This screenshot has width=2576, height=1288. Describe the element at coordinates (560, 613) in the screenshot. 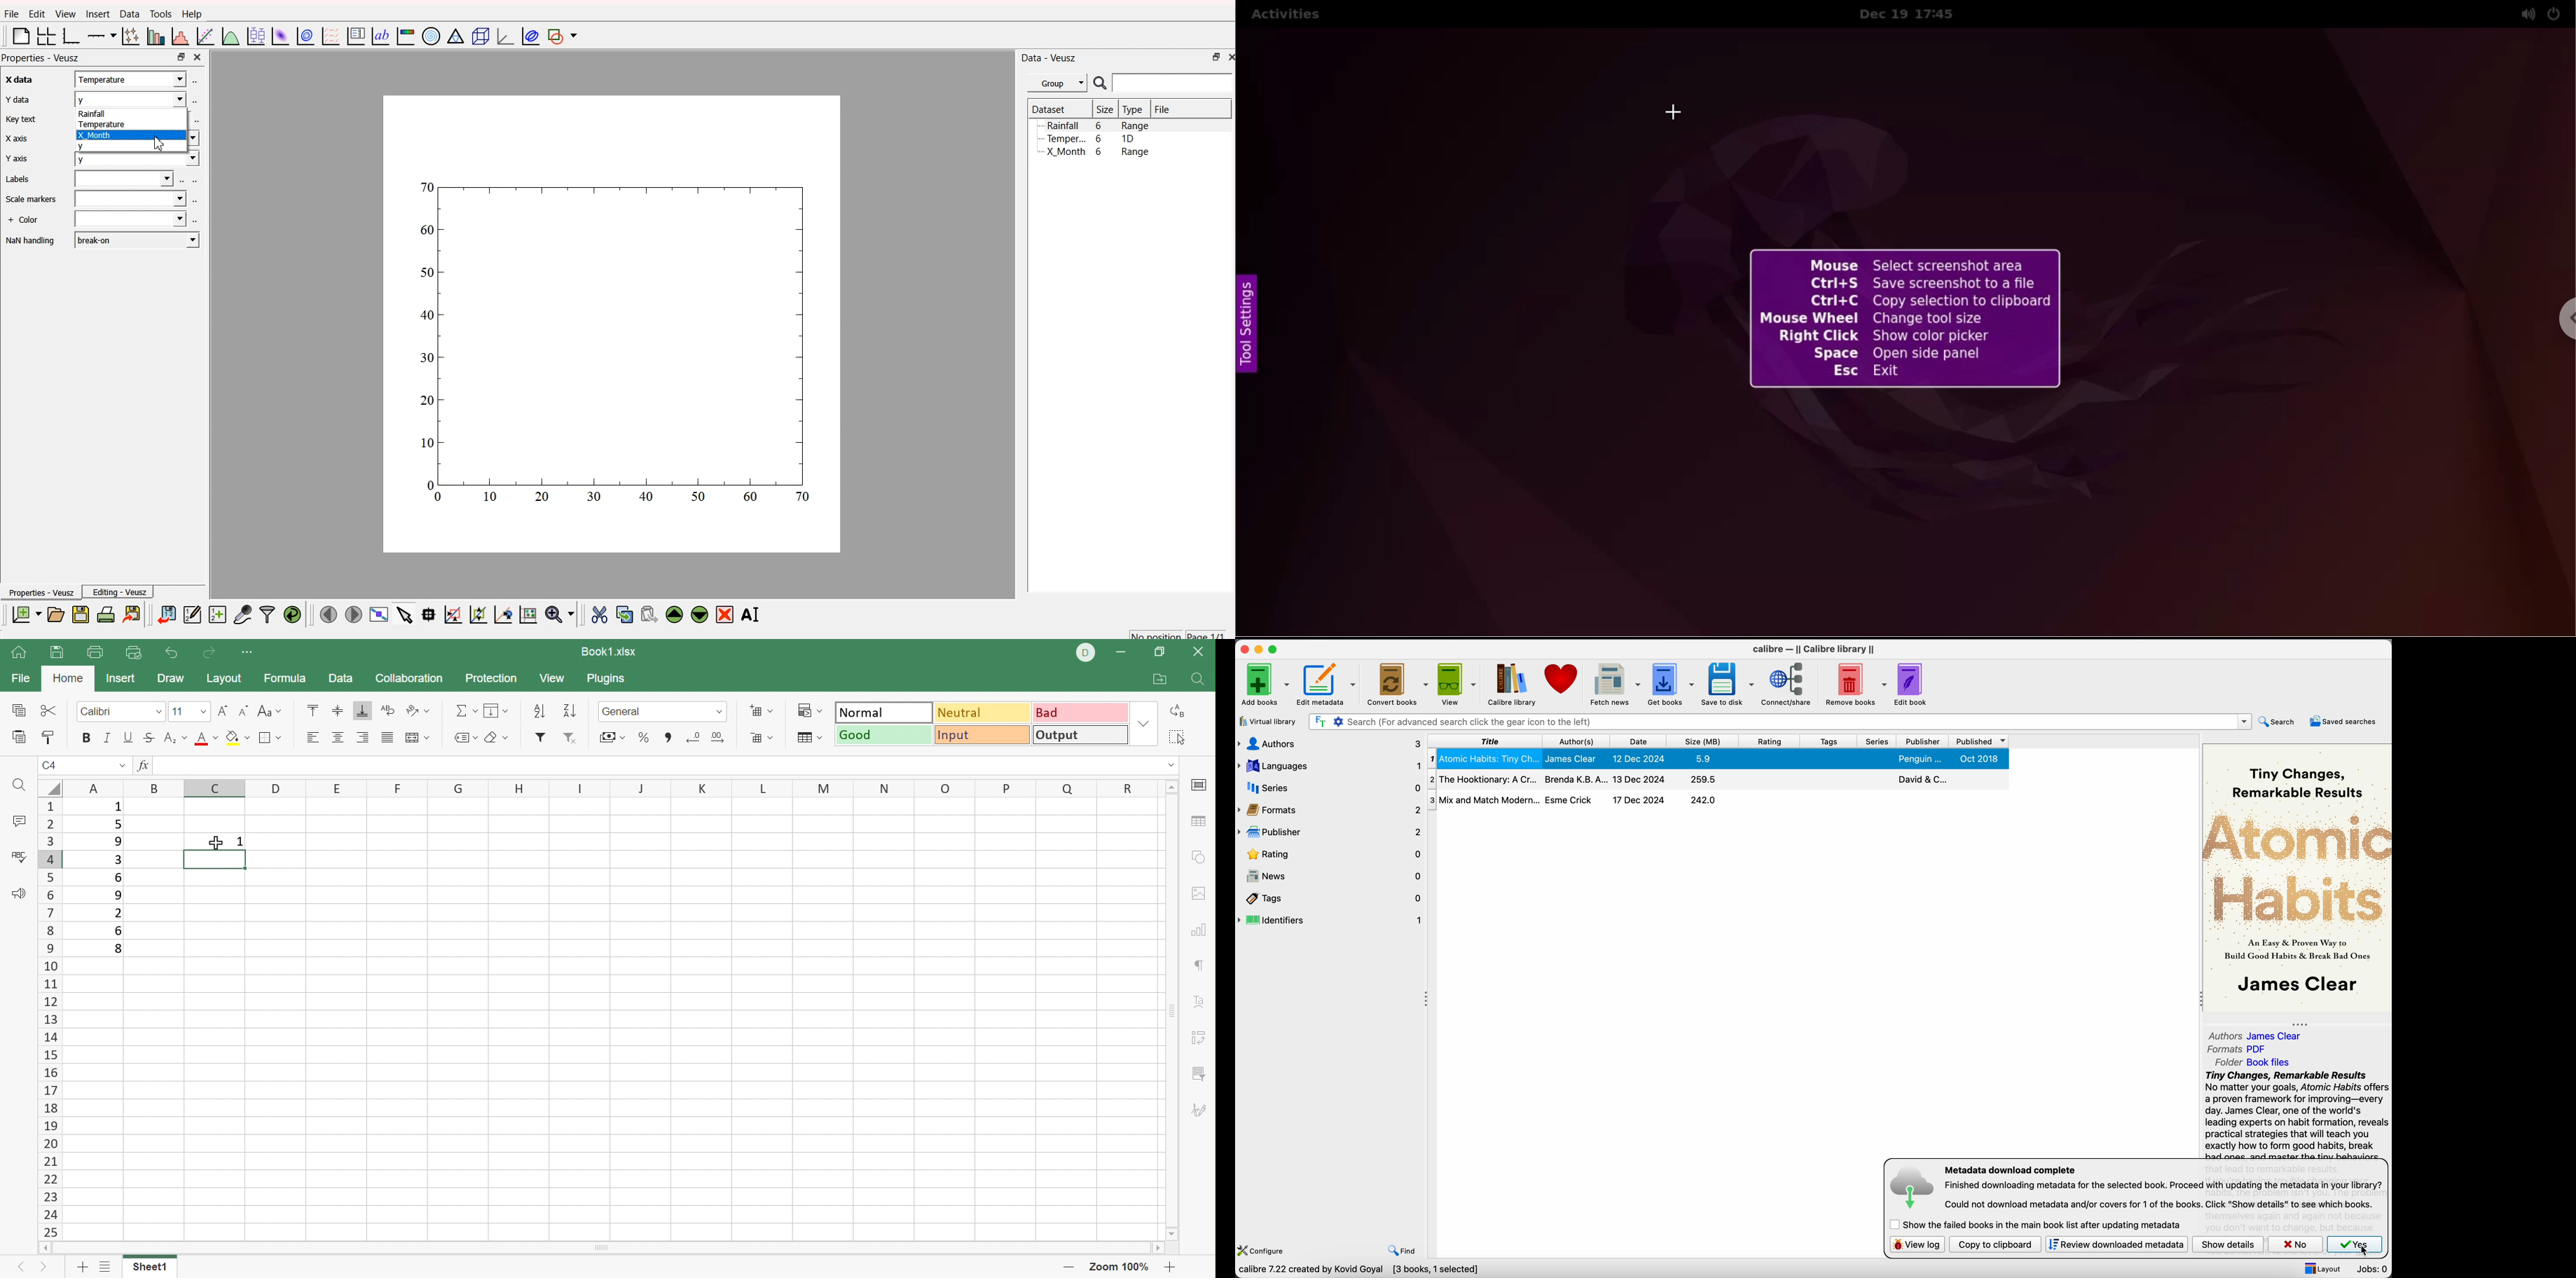

I see `zoom menu` at that location.